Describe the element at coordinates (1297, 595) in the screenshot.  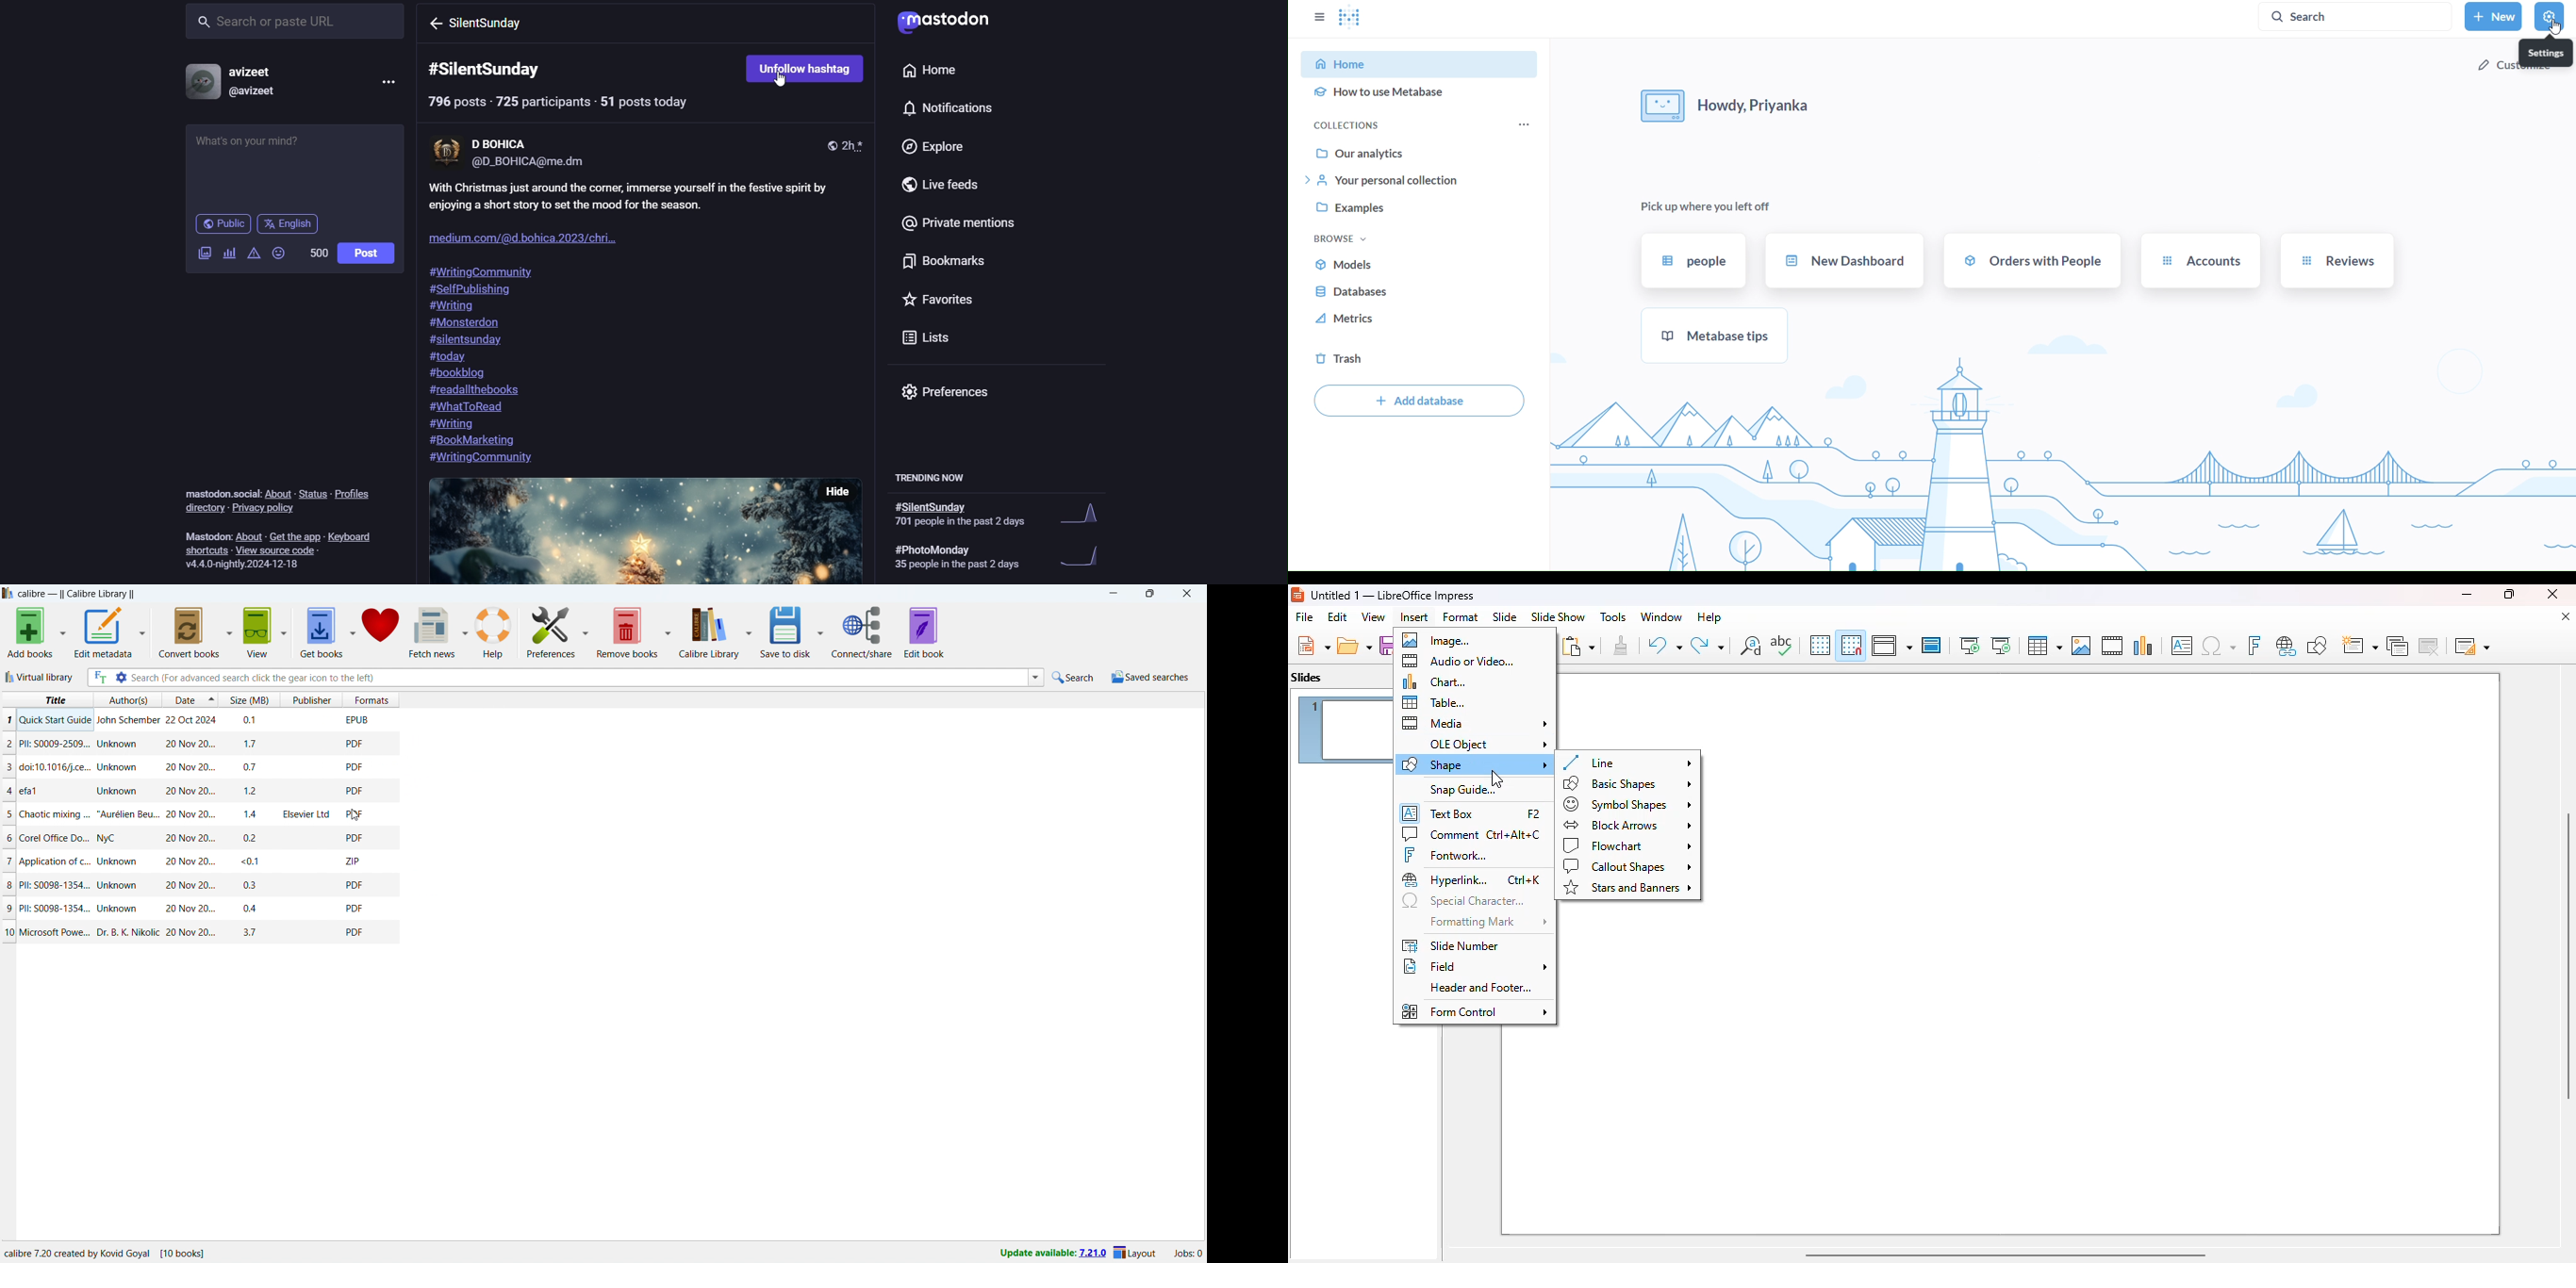
I see `logo` at that location.